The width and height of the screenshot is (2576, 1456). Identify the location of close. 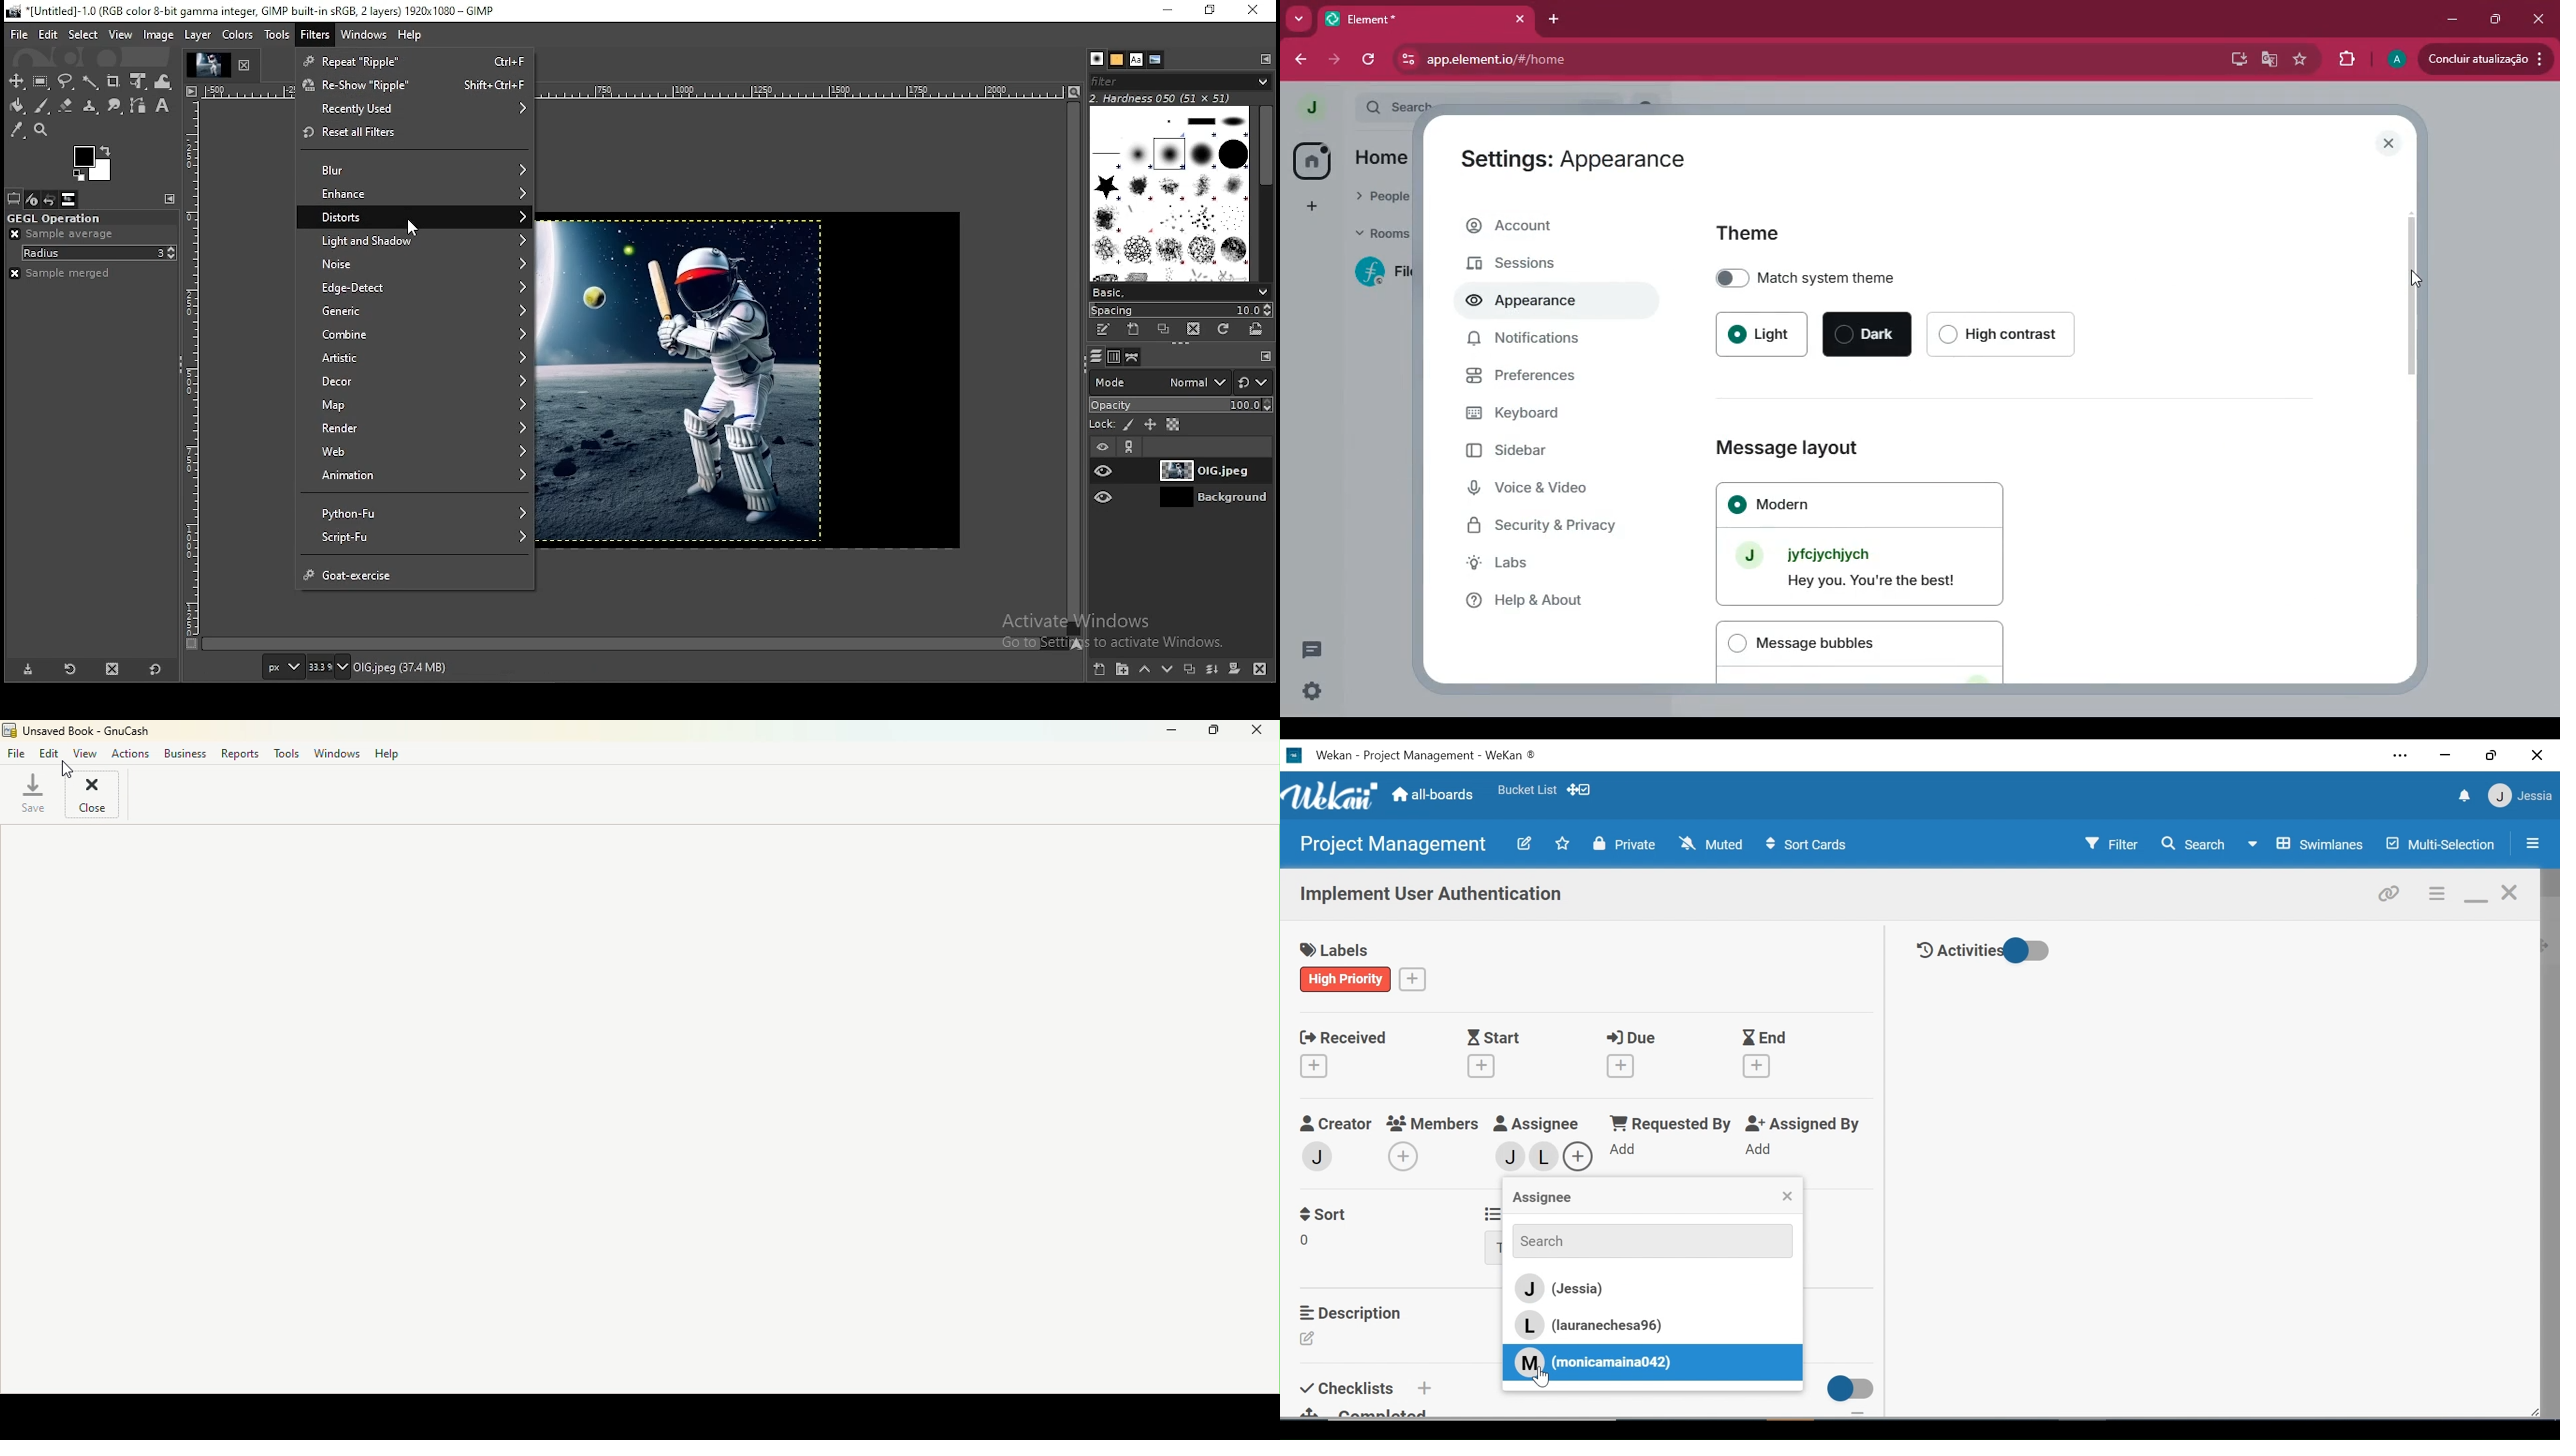
(2511, 893).